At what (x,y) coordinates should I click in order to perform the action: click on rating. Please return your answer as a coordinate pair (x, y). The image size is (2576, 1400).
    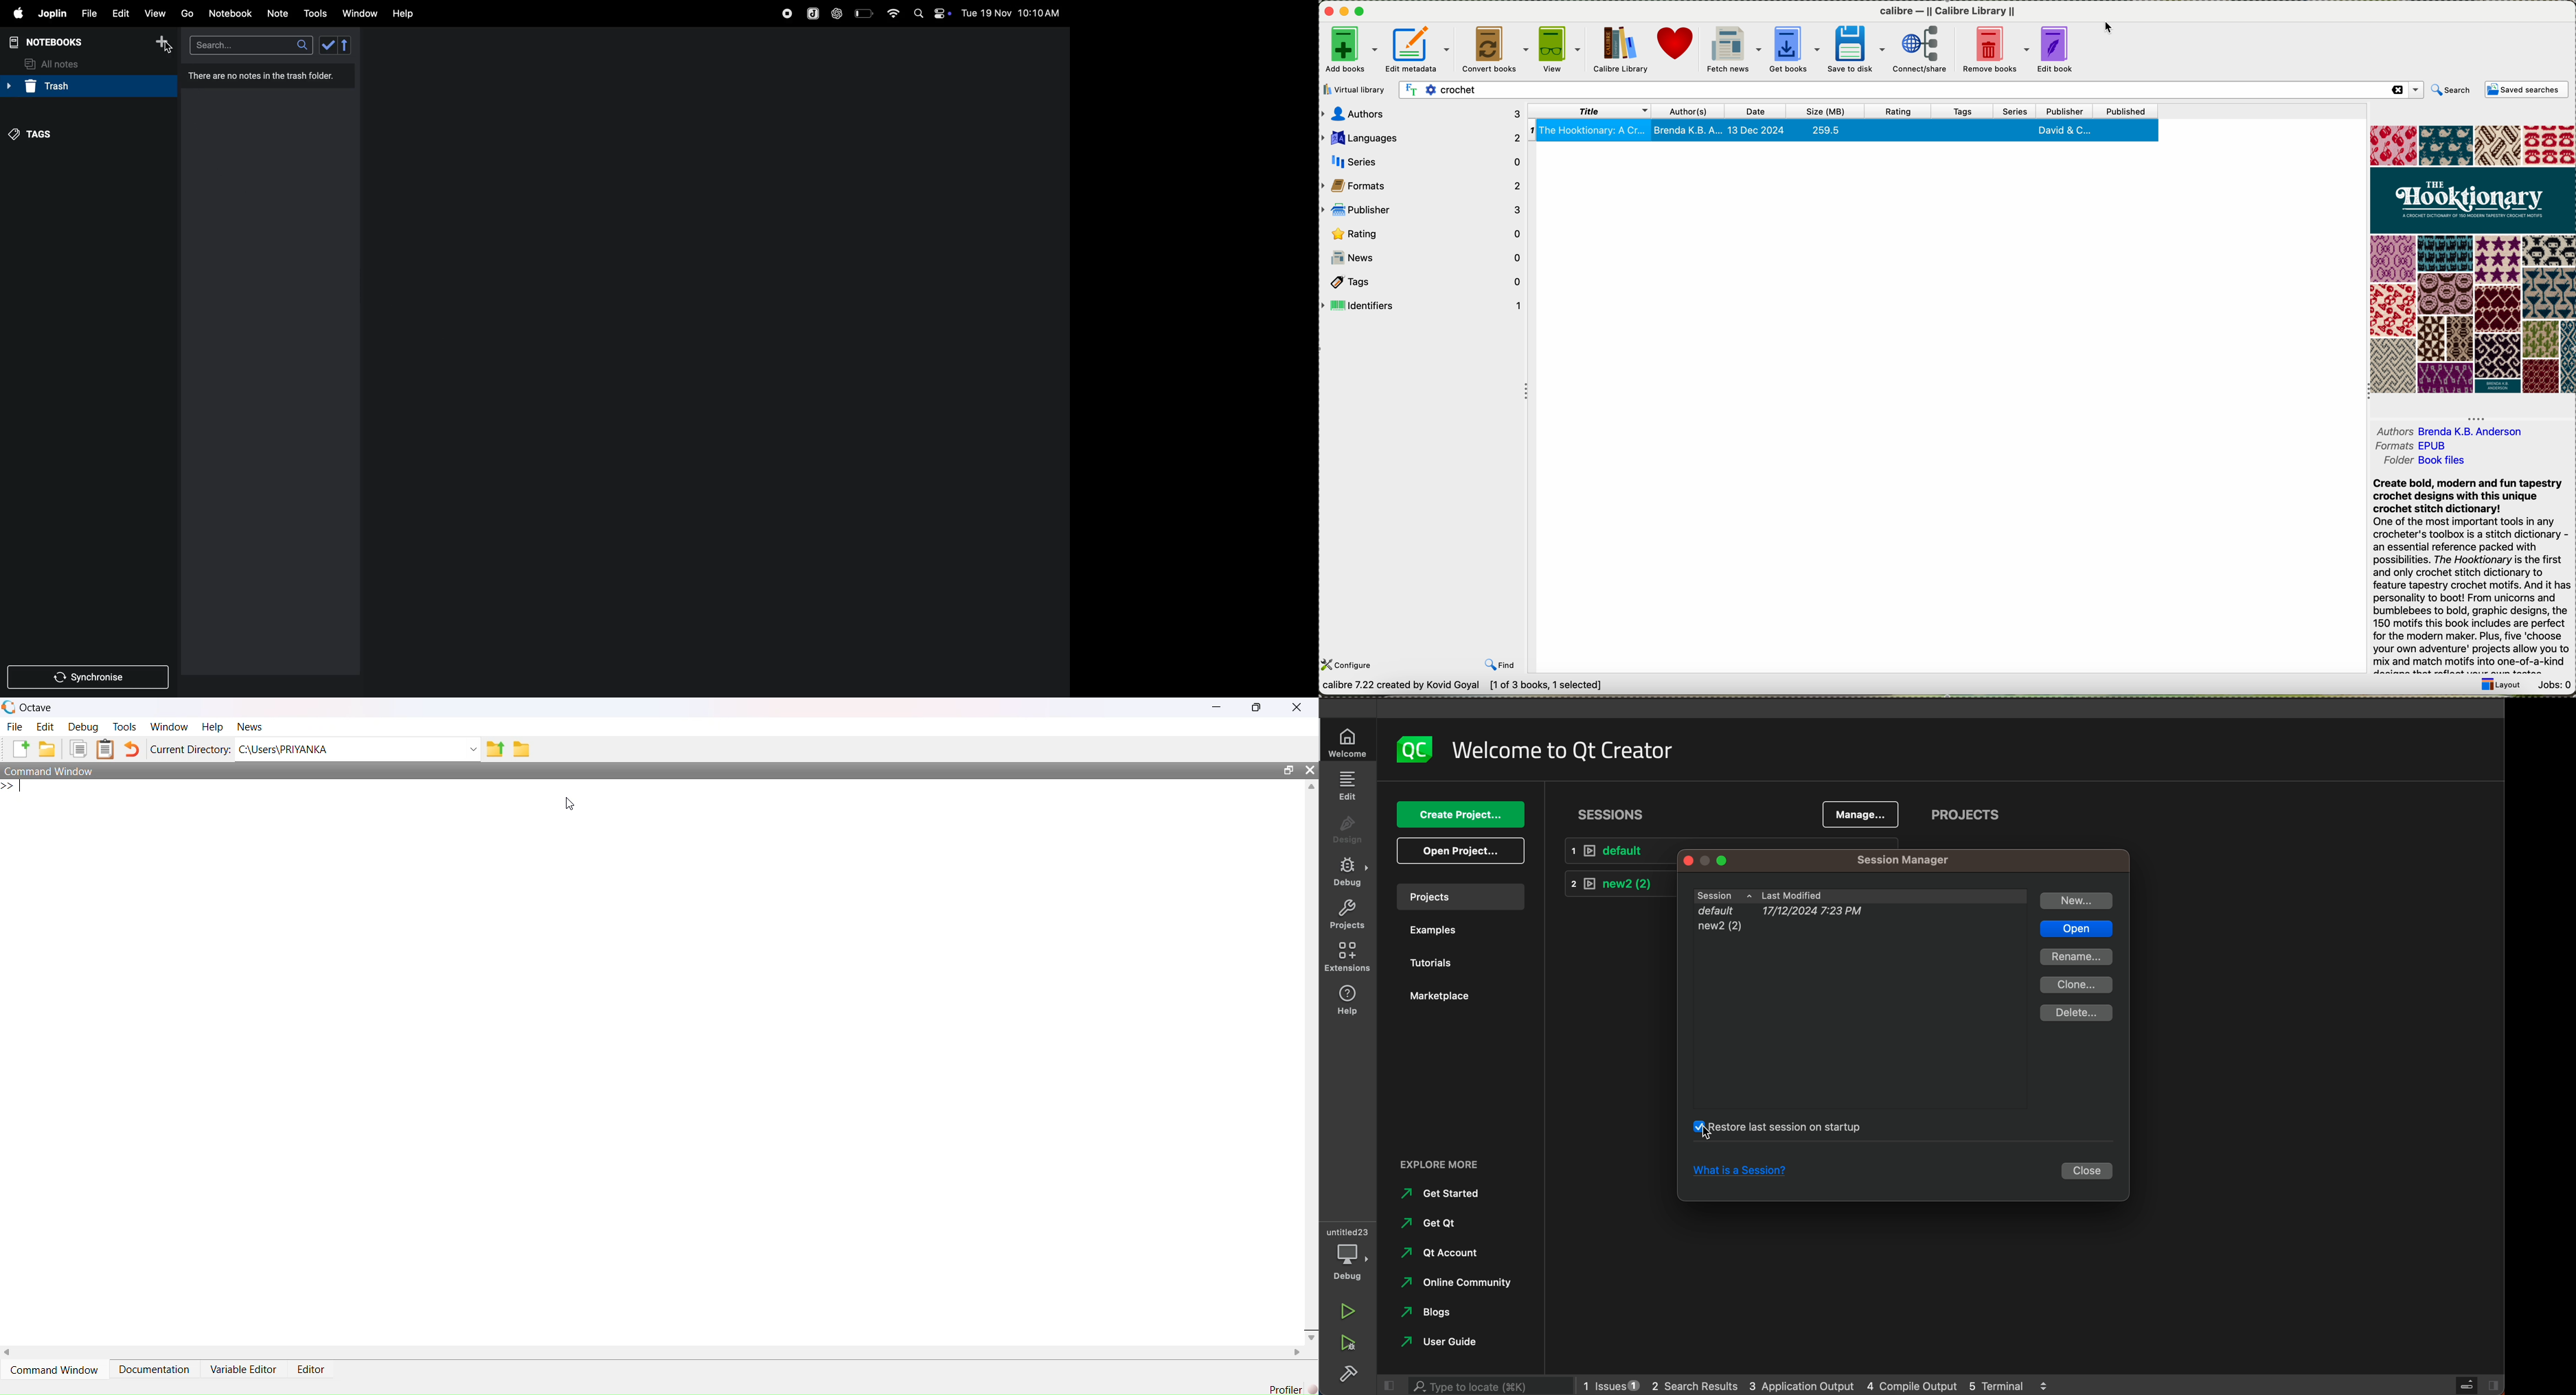
    Looking at the image, I should click on (1904, 111).